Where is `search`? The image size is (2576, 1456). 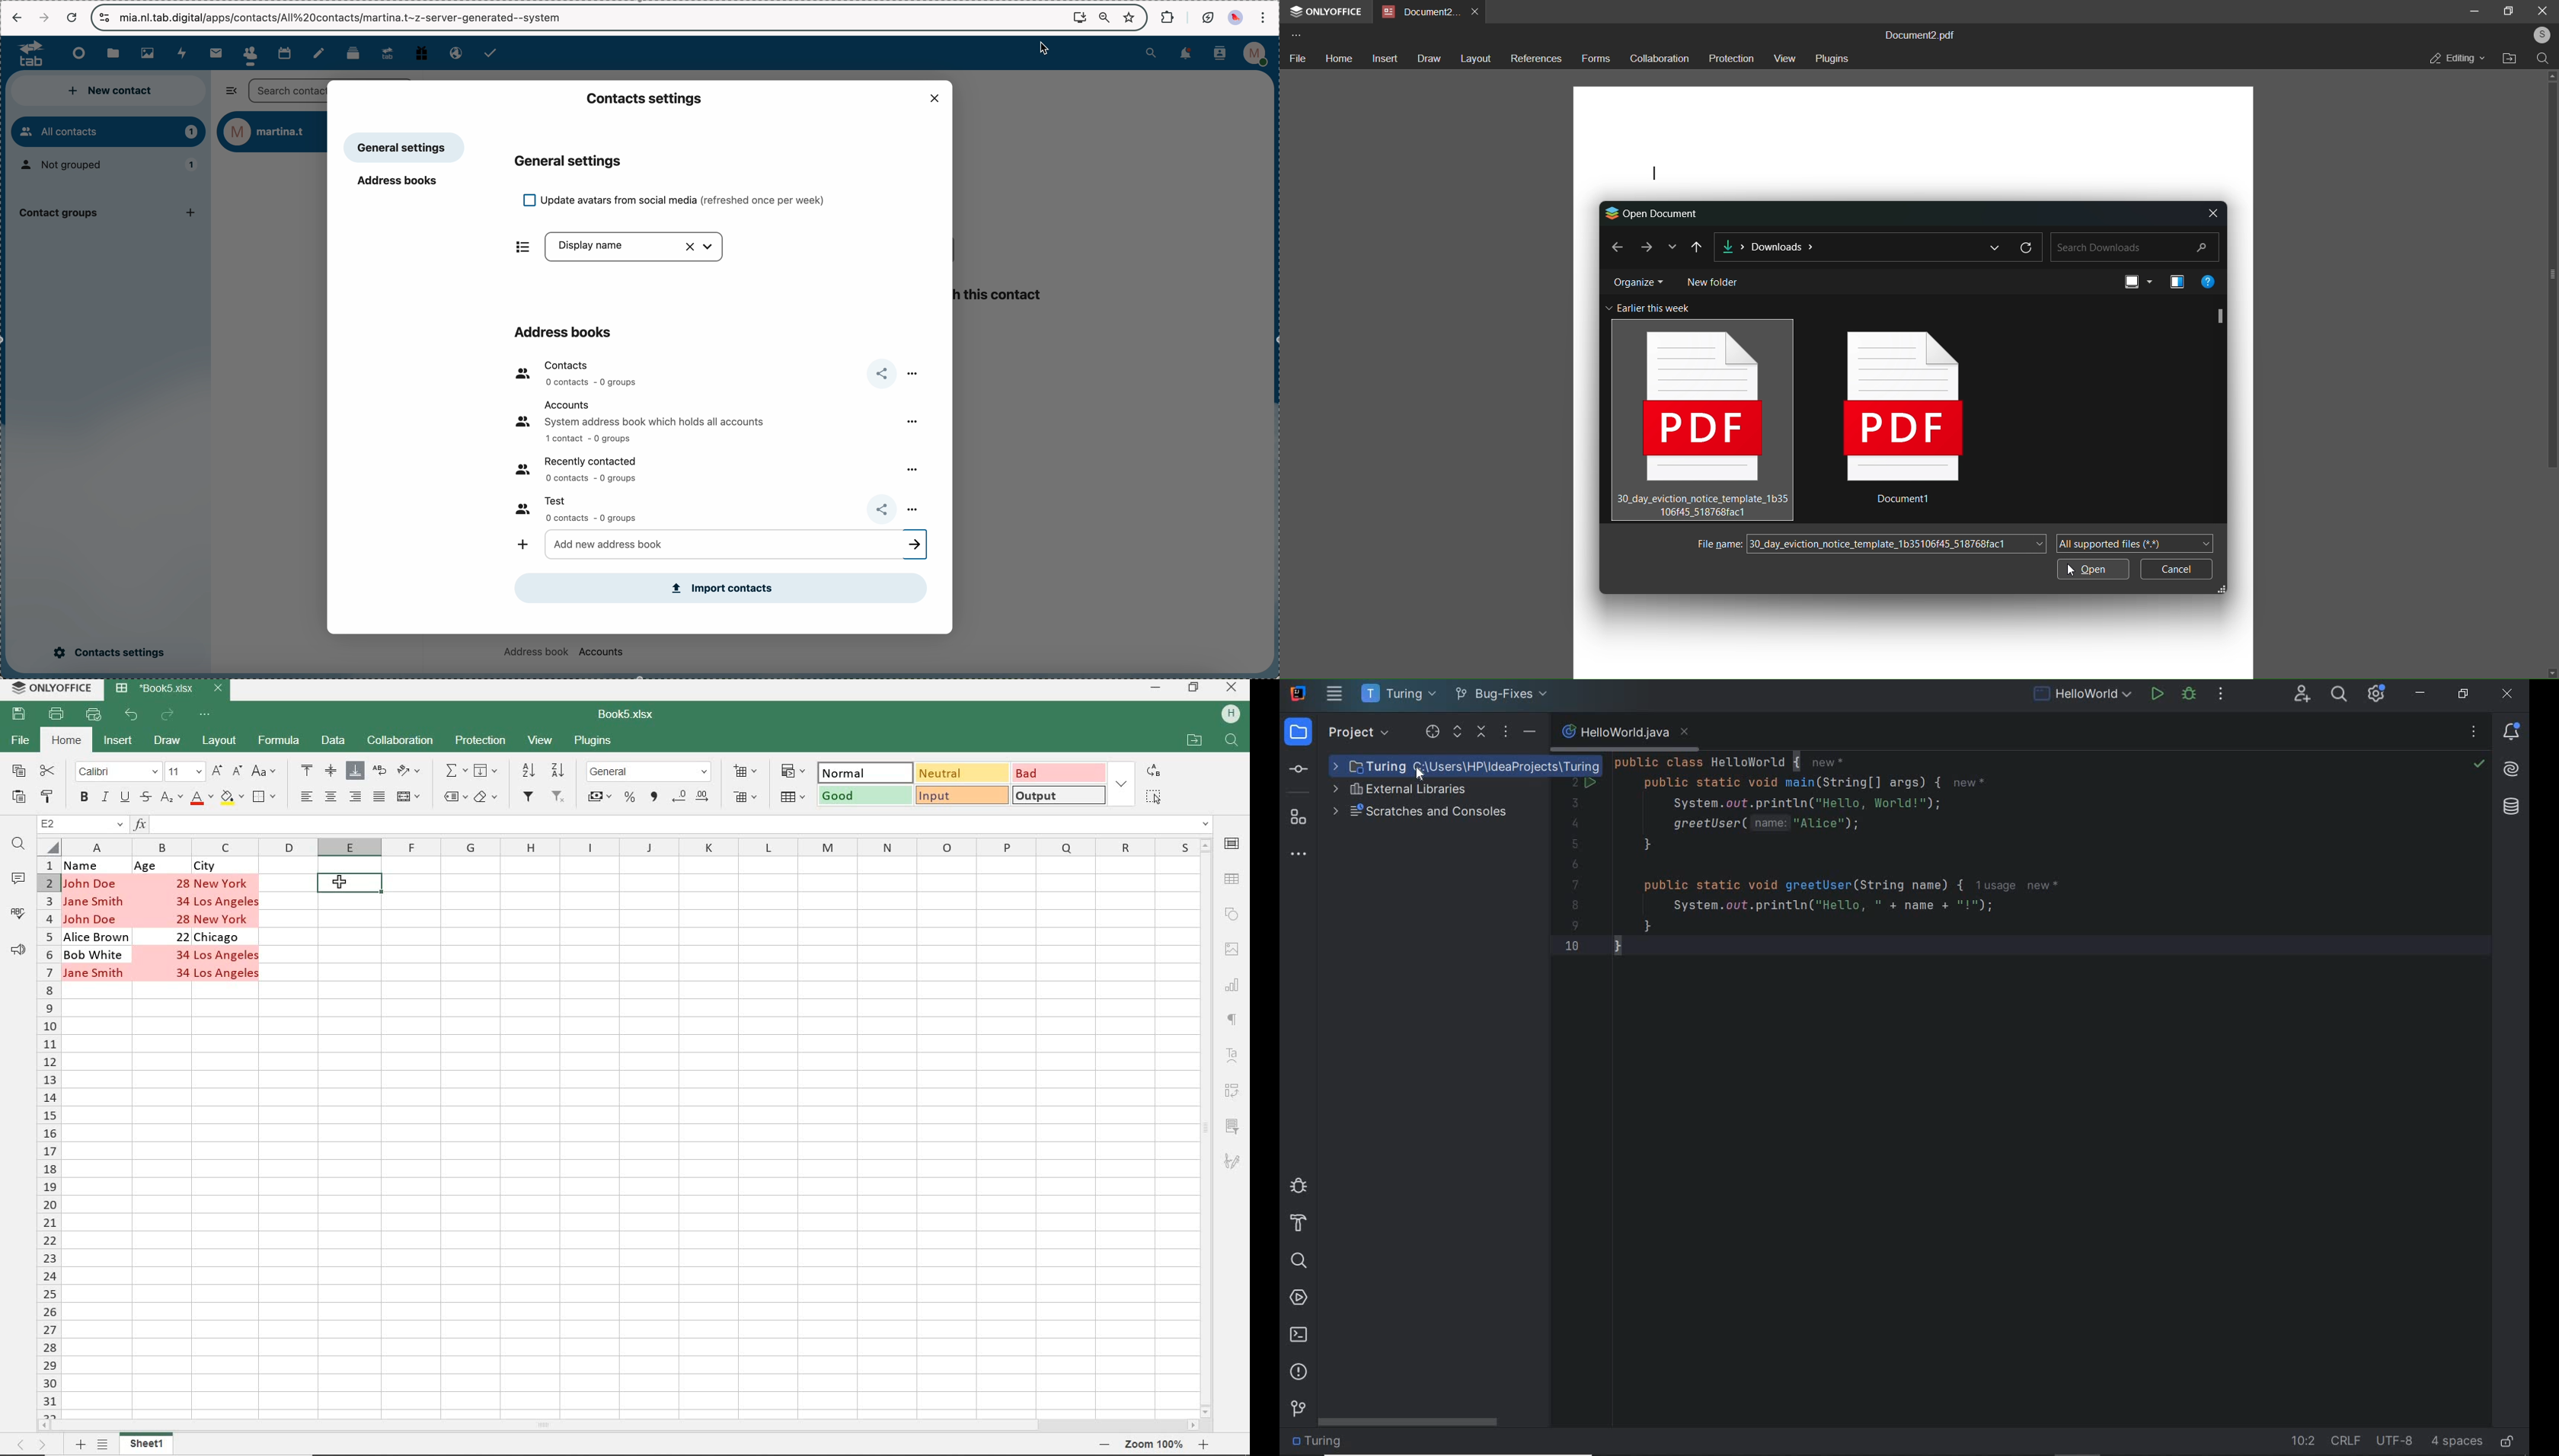 search is located at coordinates (2543, 58).